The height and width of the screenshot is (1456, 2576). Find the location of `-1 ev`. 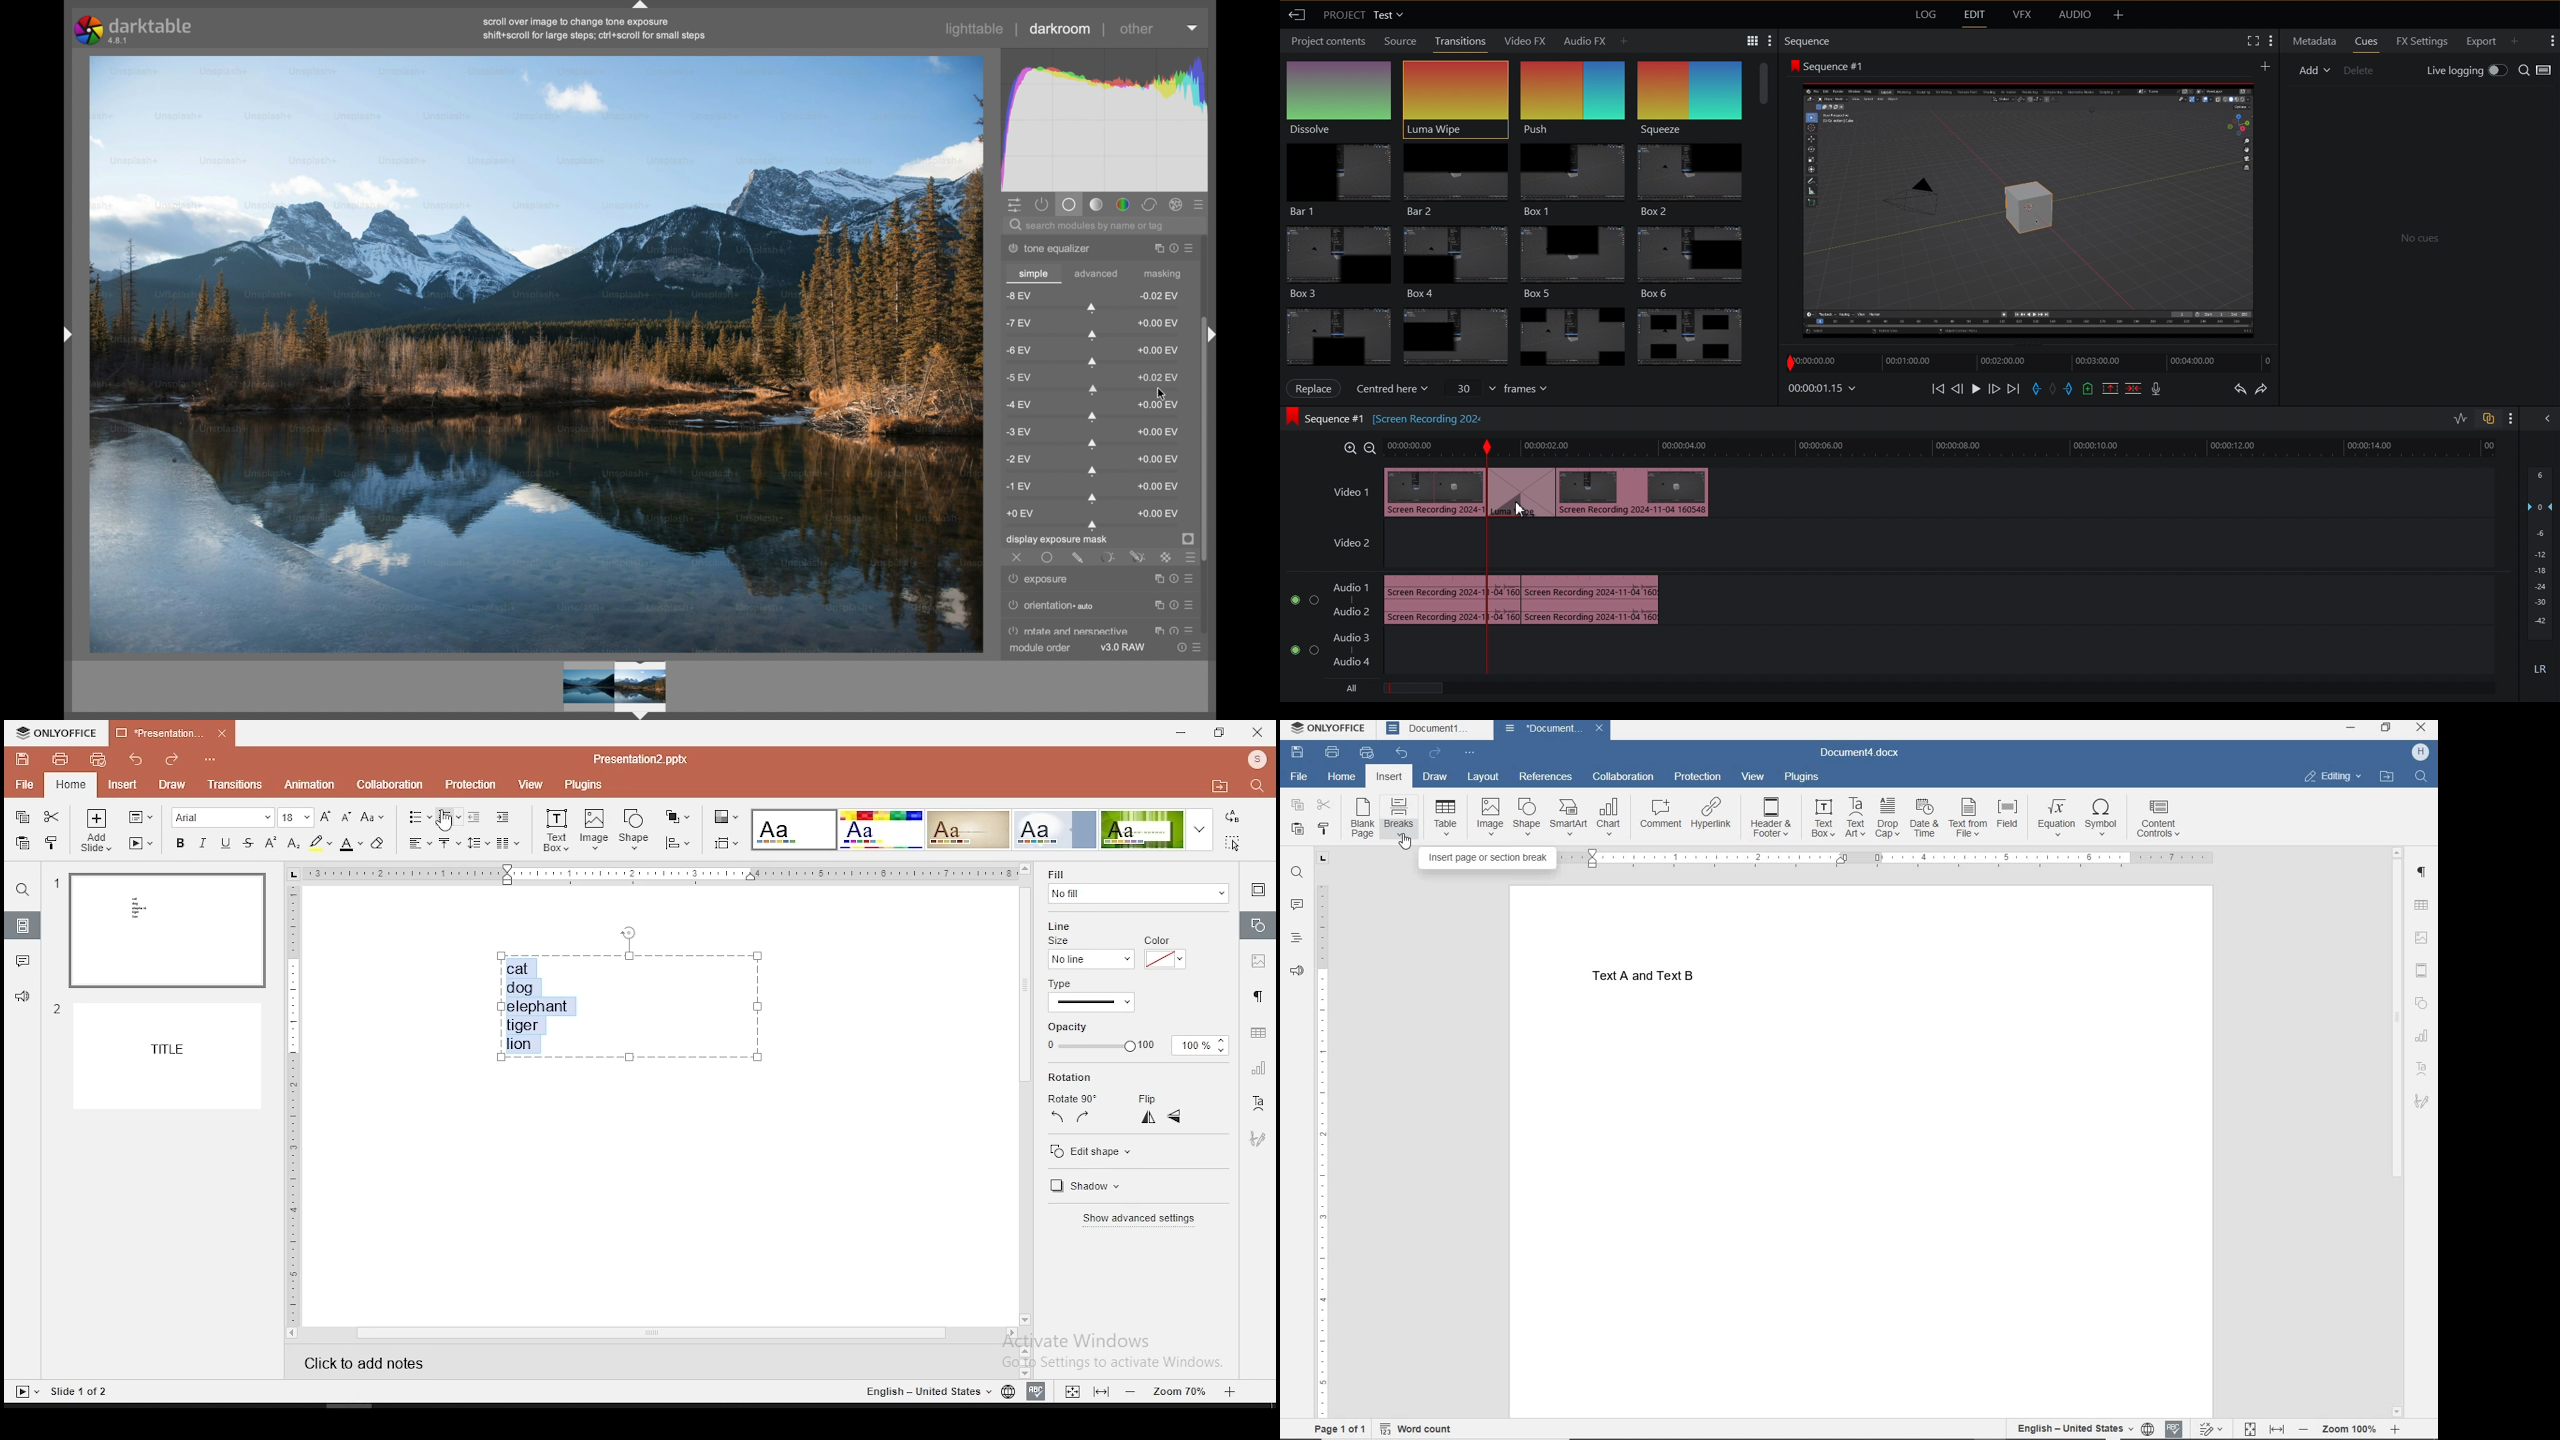

-1 ev is located at coordinates (1019, 486).